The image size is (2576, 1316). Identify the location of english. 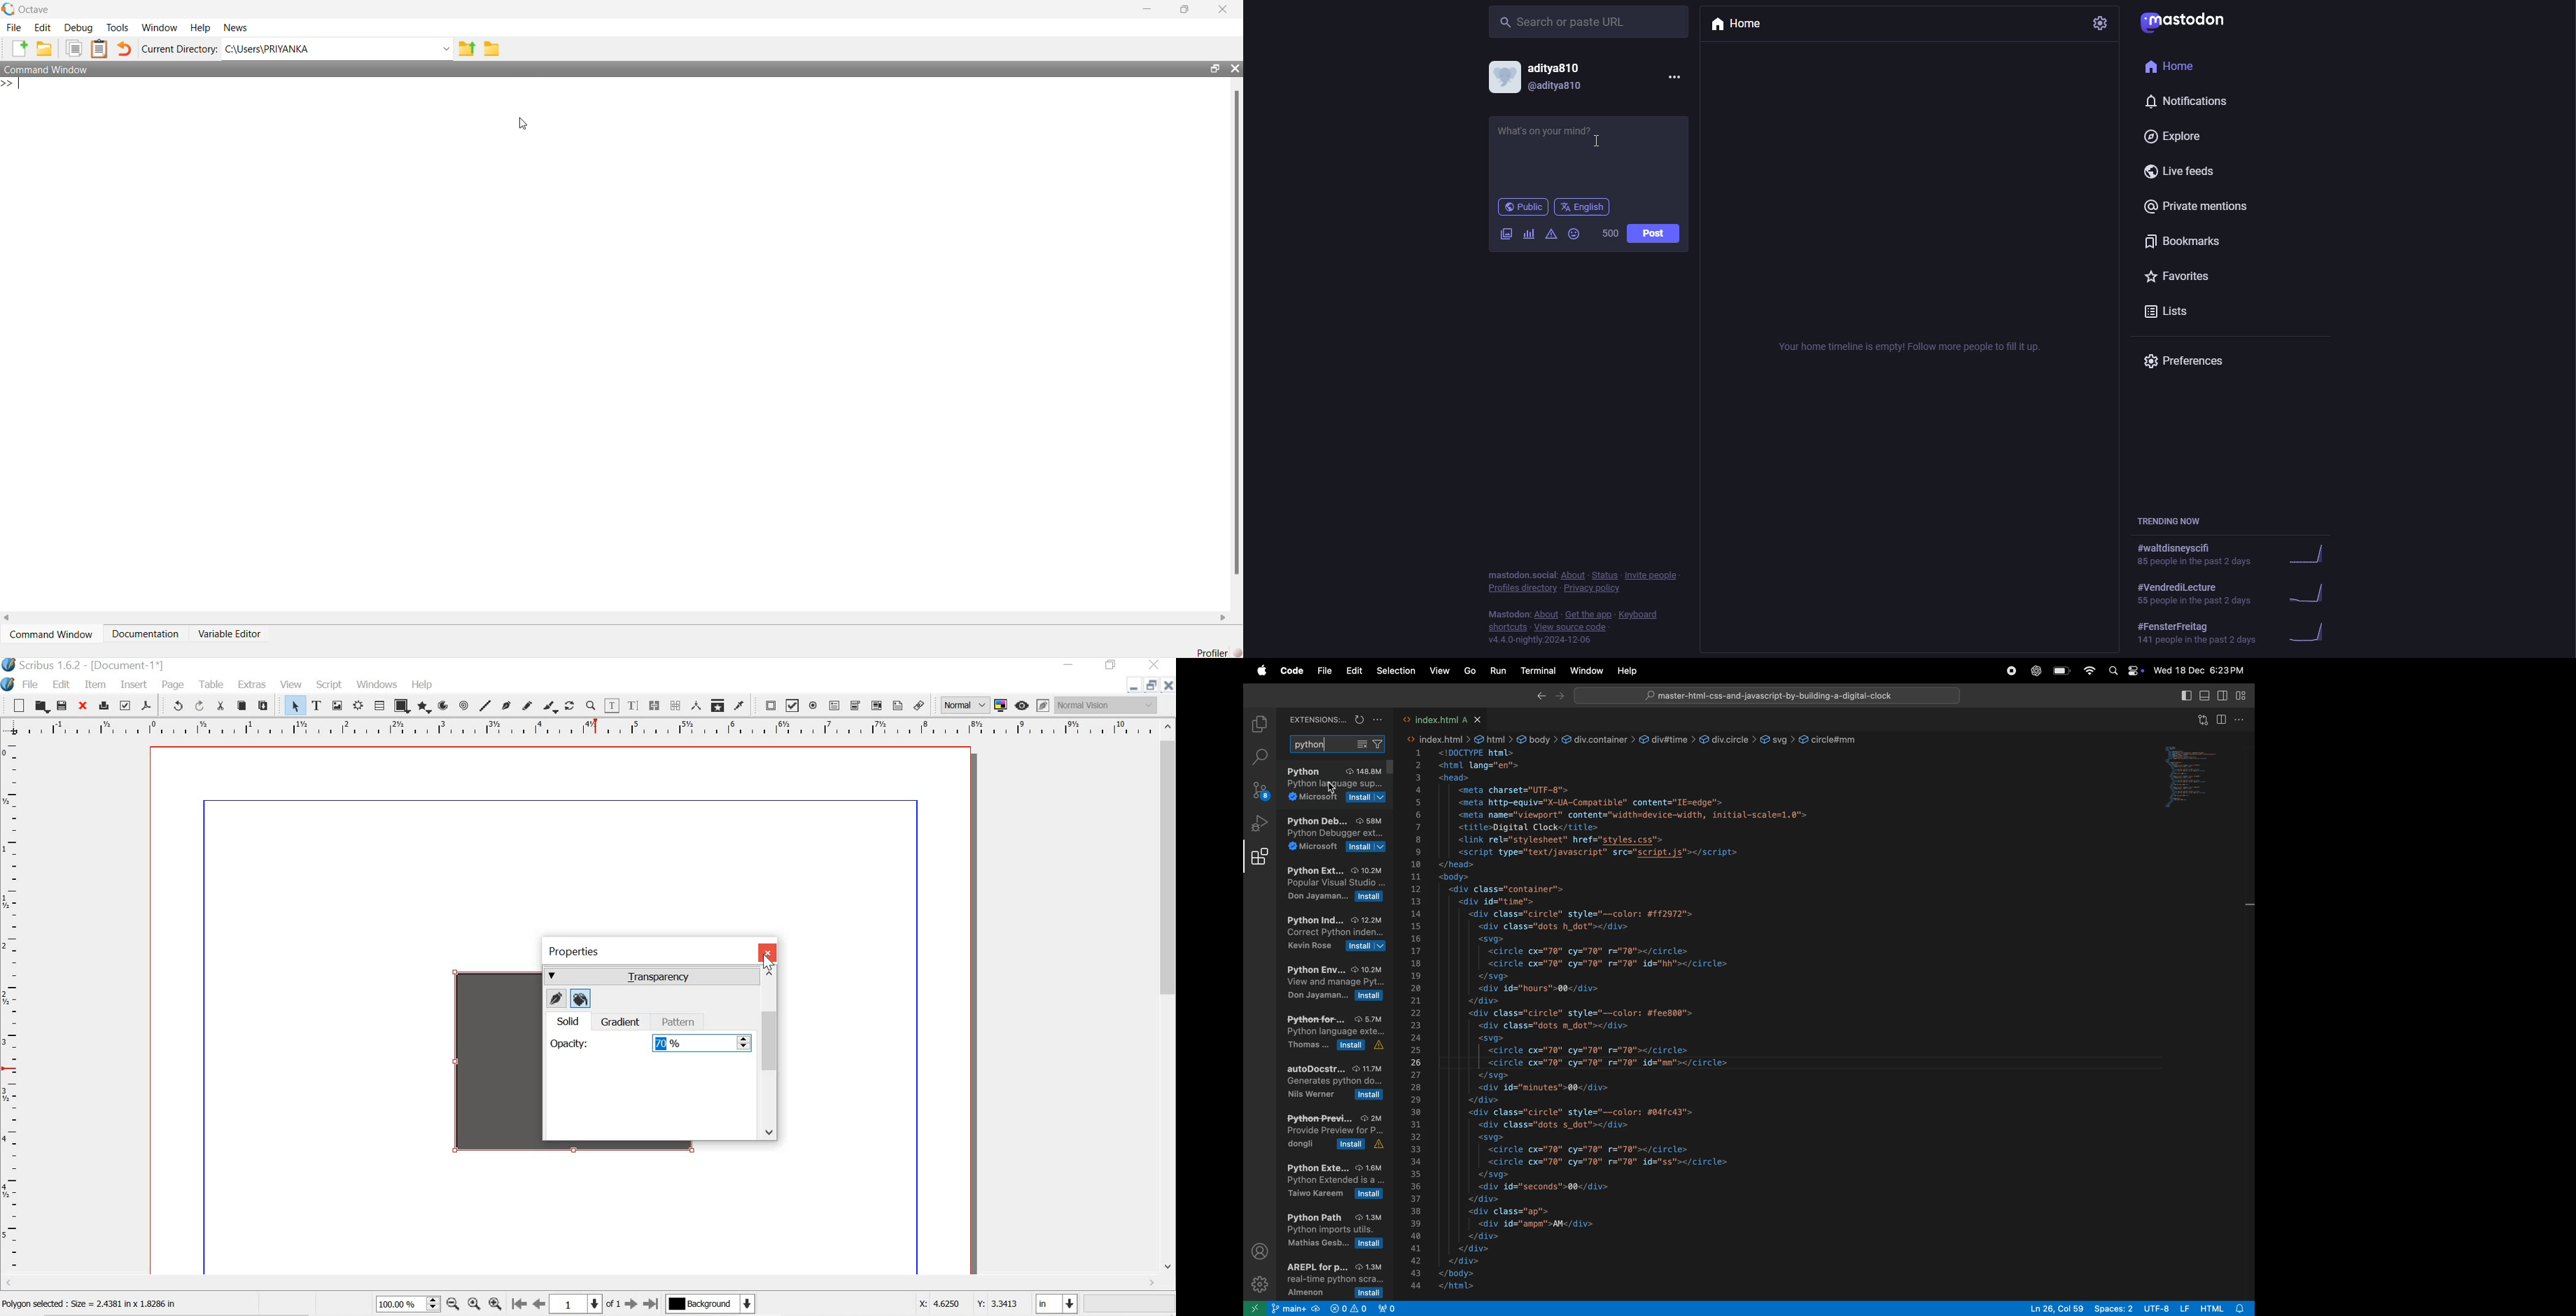
(1583, 206).